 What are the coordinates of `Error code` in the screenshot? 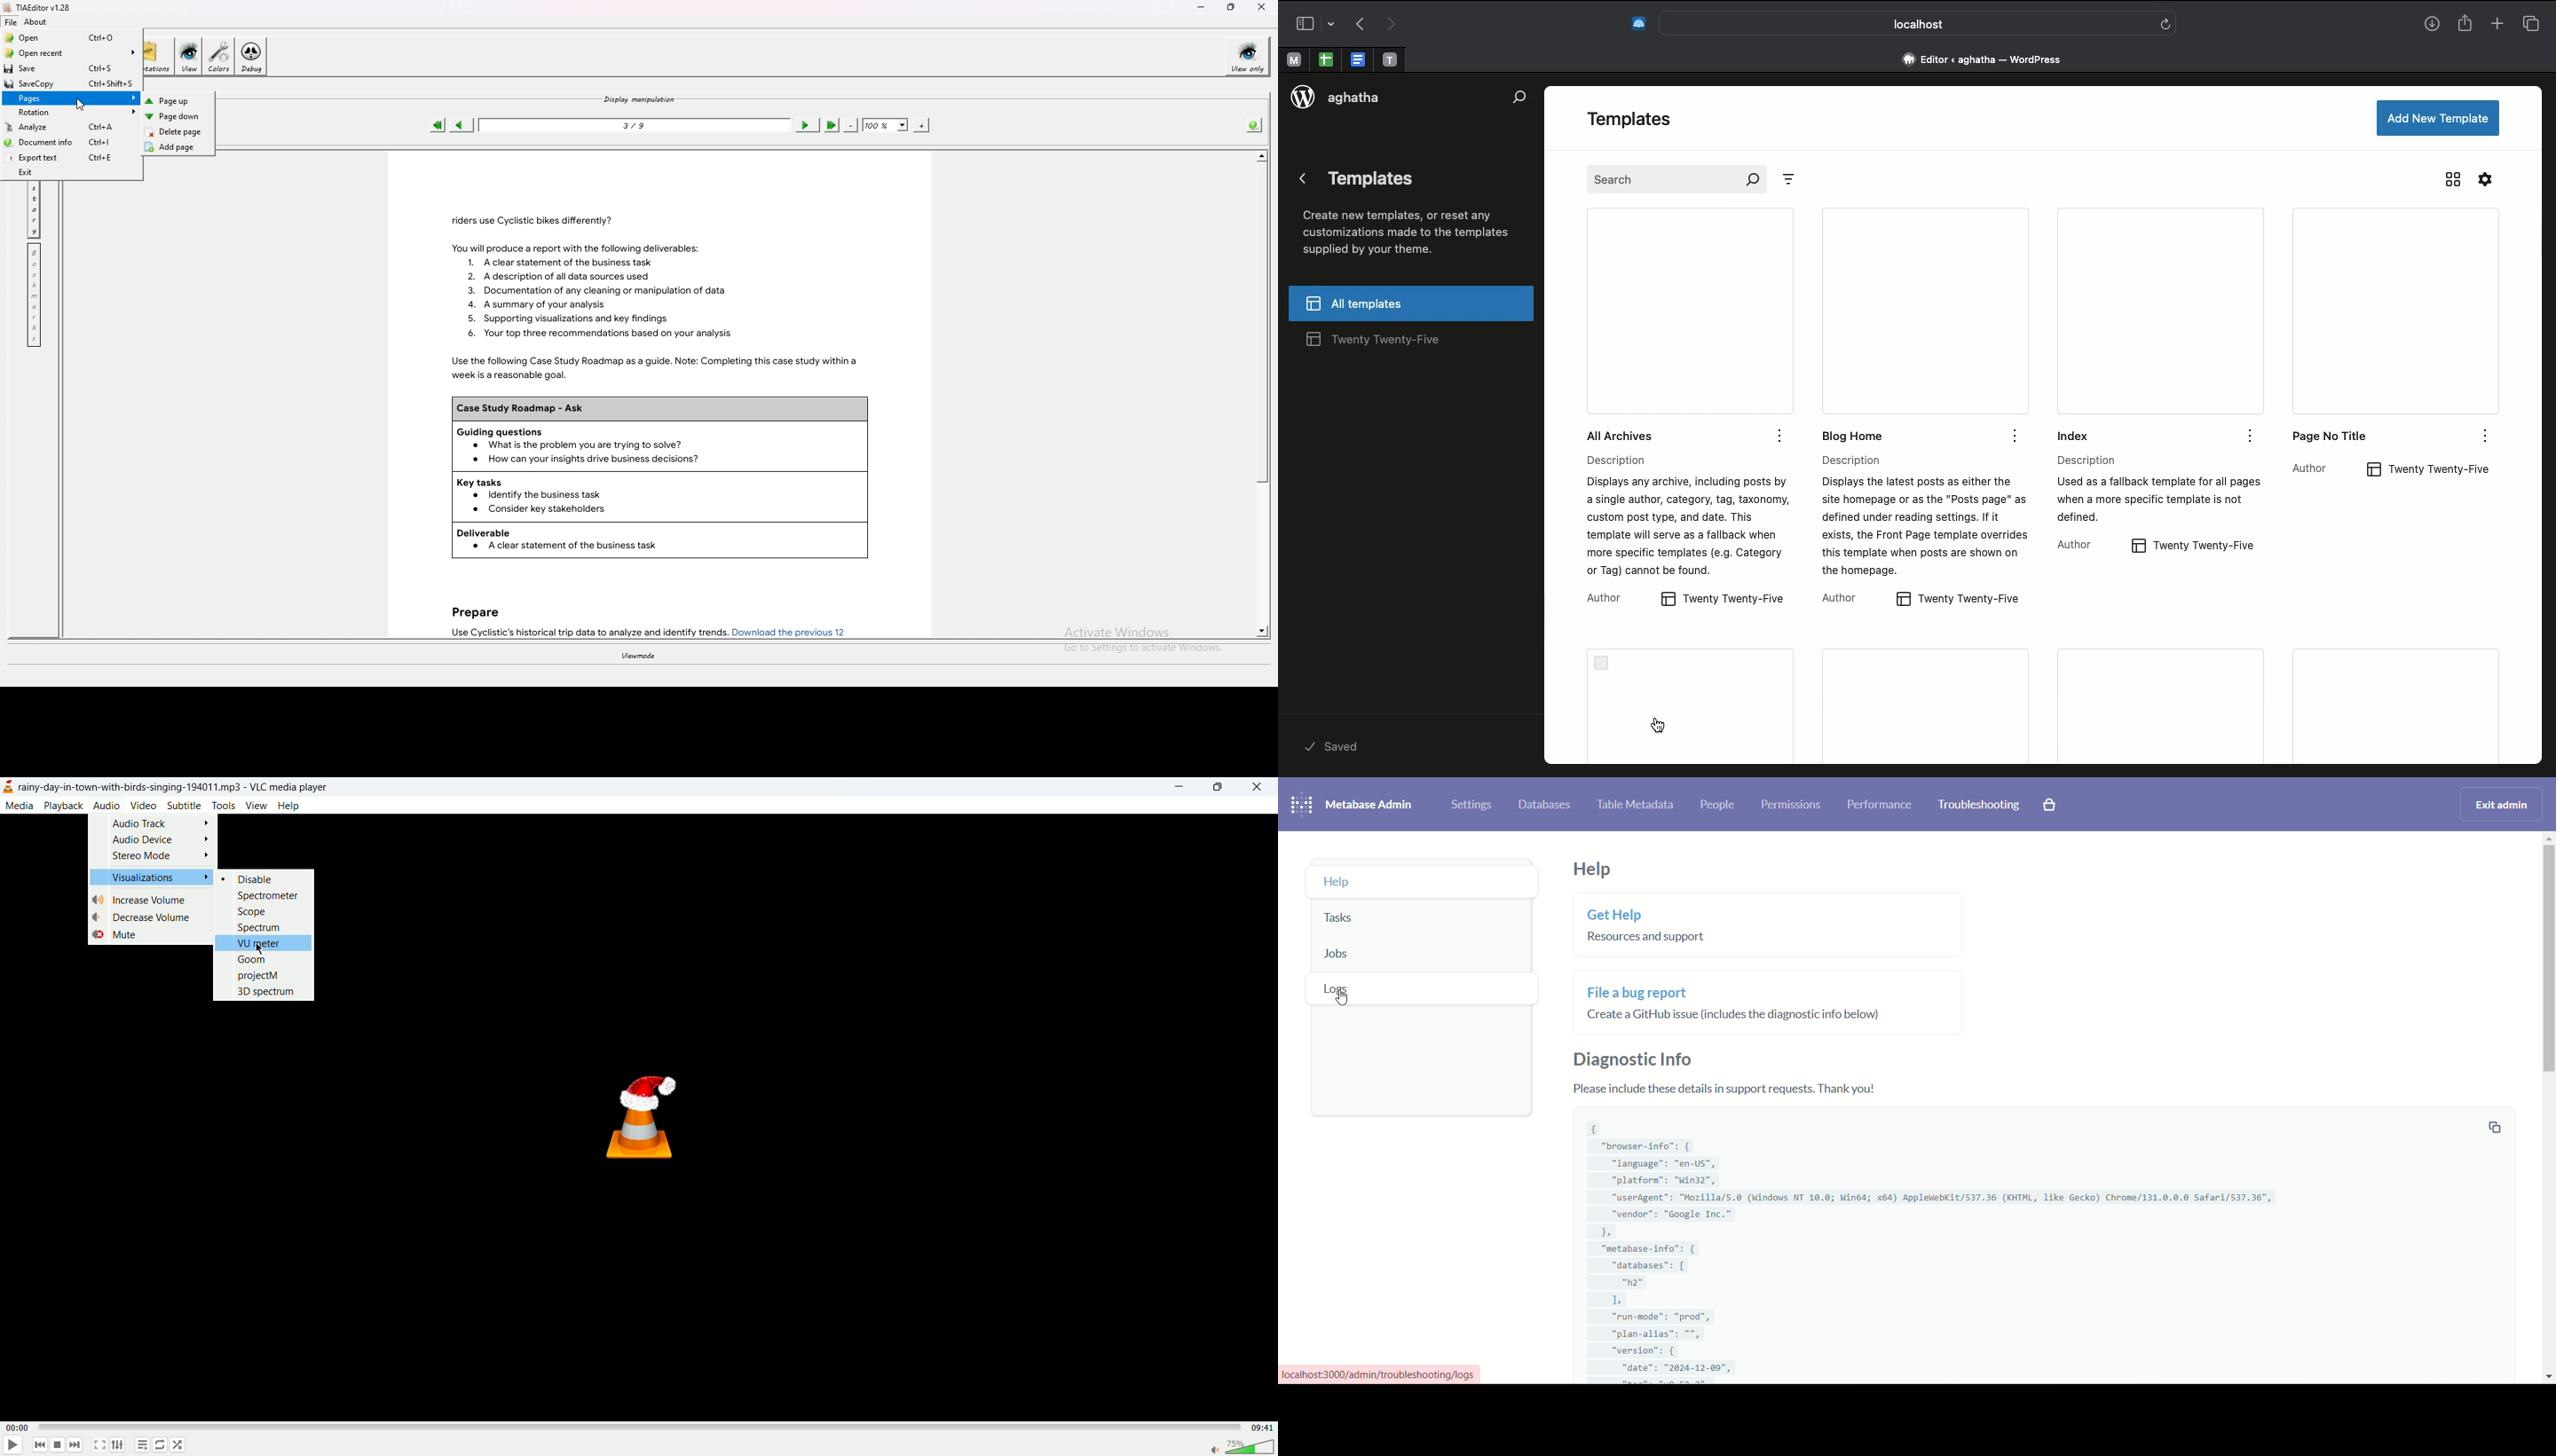 It's located at (1690, 707).